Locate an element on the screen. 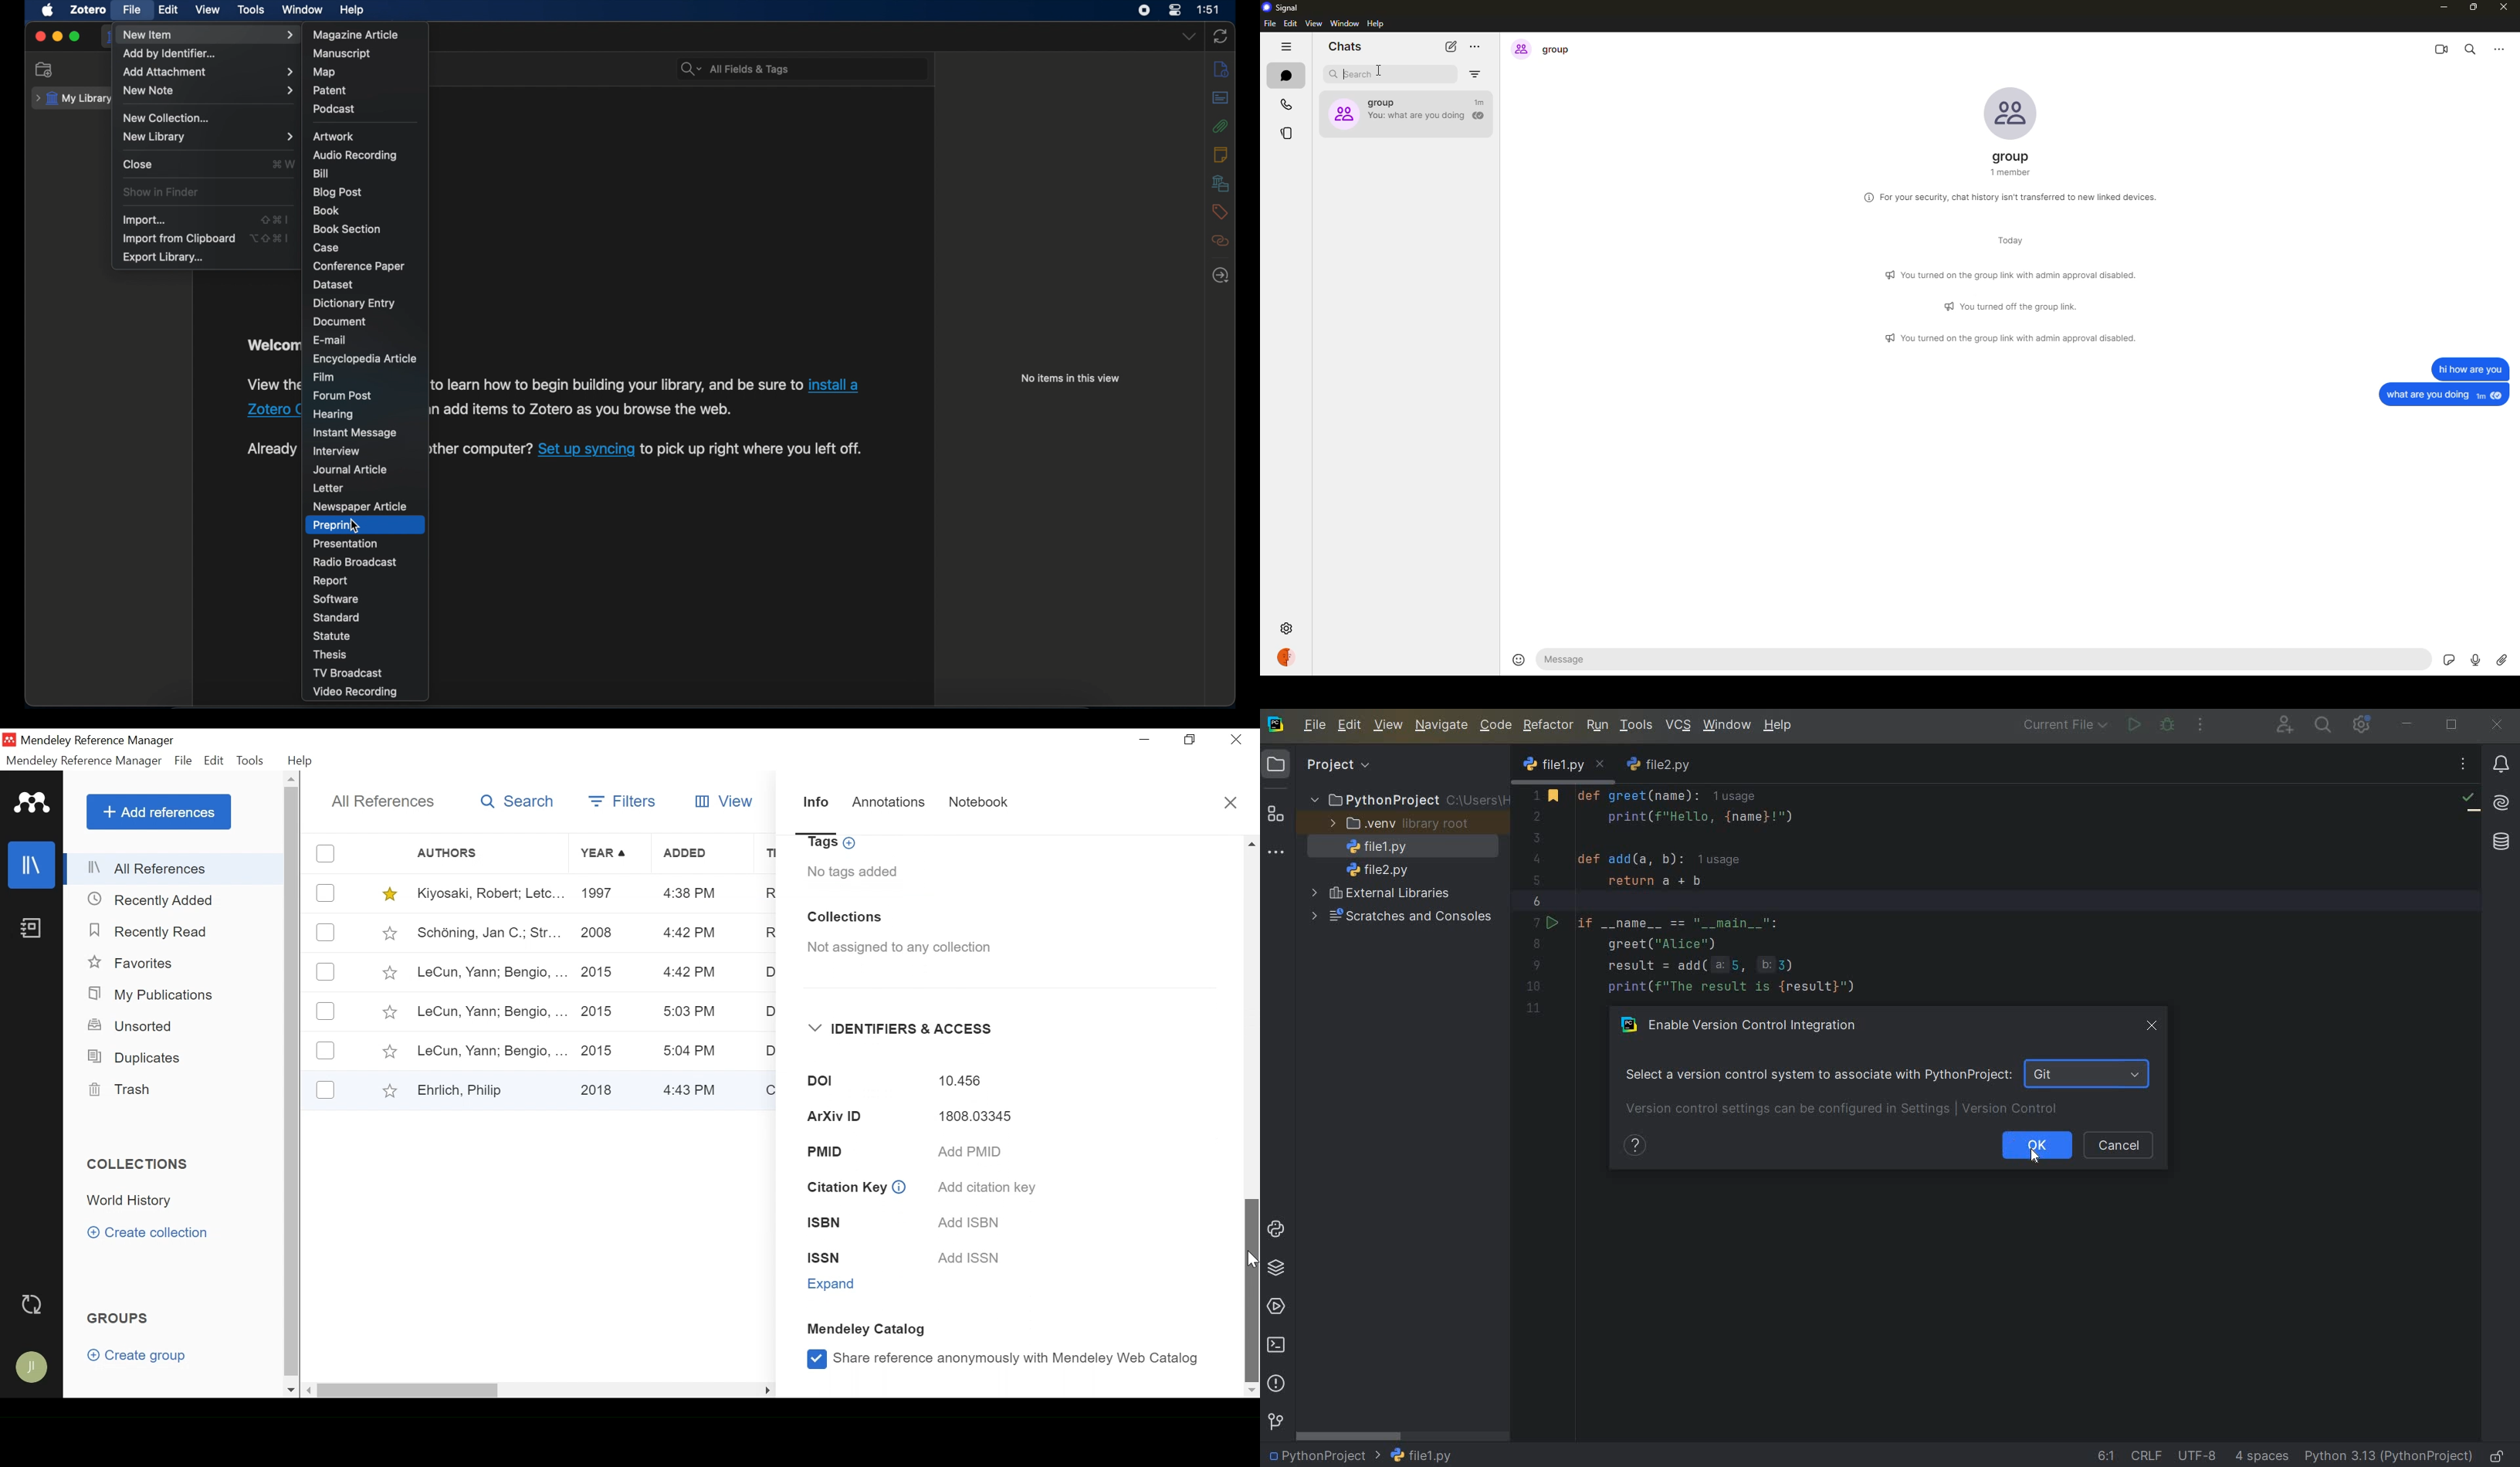 The height and width of the screenshot is (1484, 2520). scroll down is located at coordinates (291, 1391).